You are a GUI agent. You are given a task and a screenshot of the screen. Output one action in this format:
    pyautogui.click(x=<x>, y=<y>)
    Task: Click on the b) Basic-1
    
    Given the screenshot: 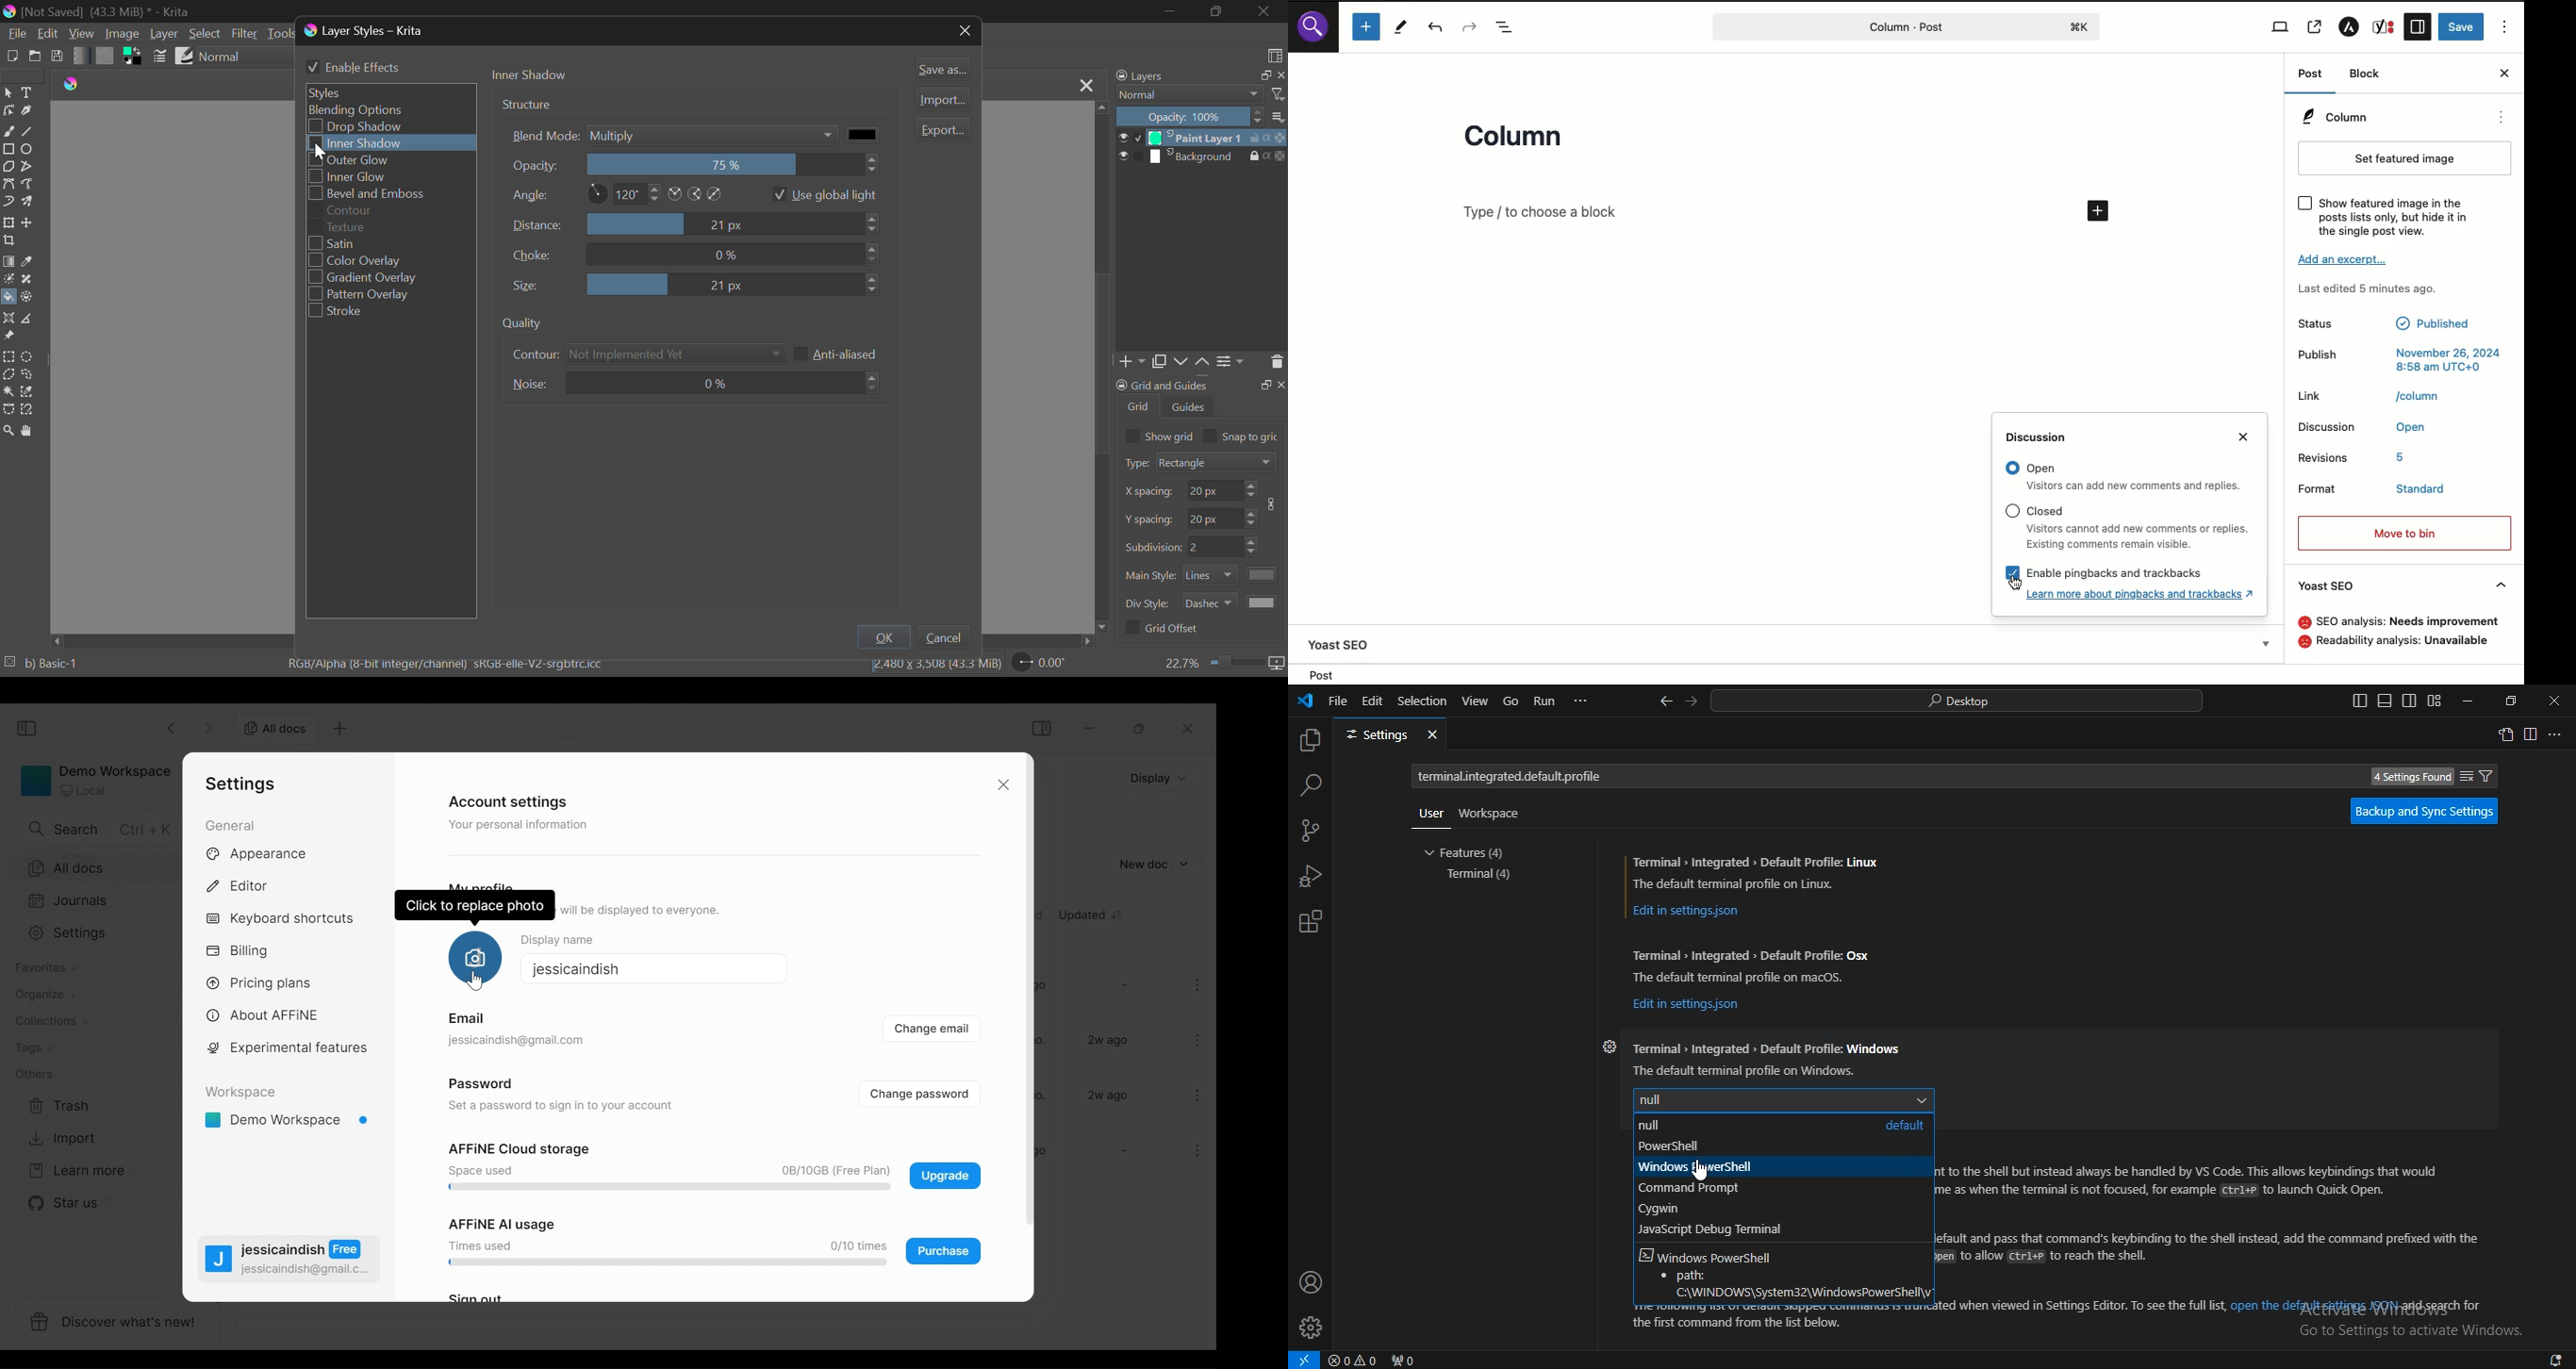 What is the action you would take?
    pyautogui.click(x=56, y=665)
    